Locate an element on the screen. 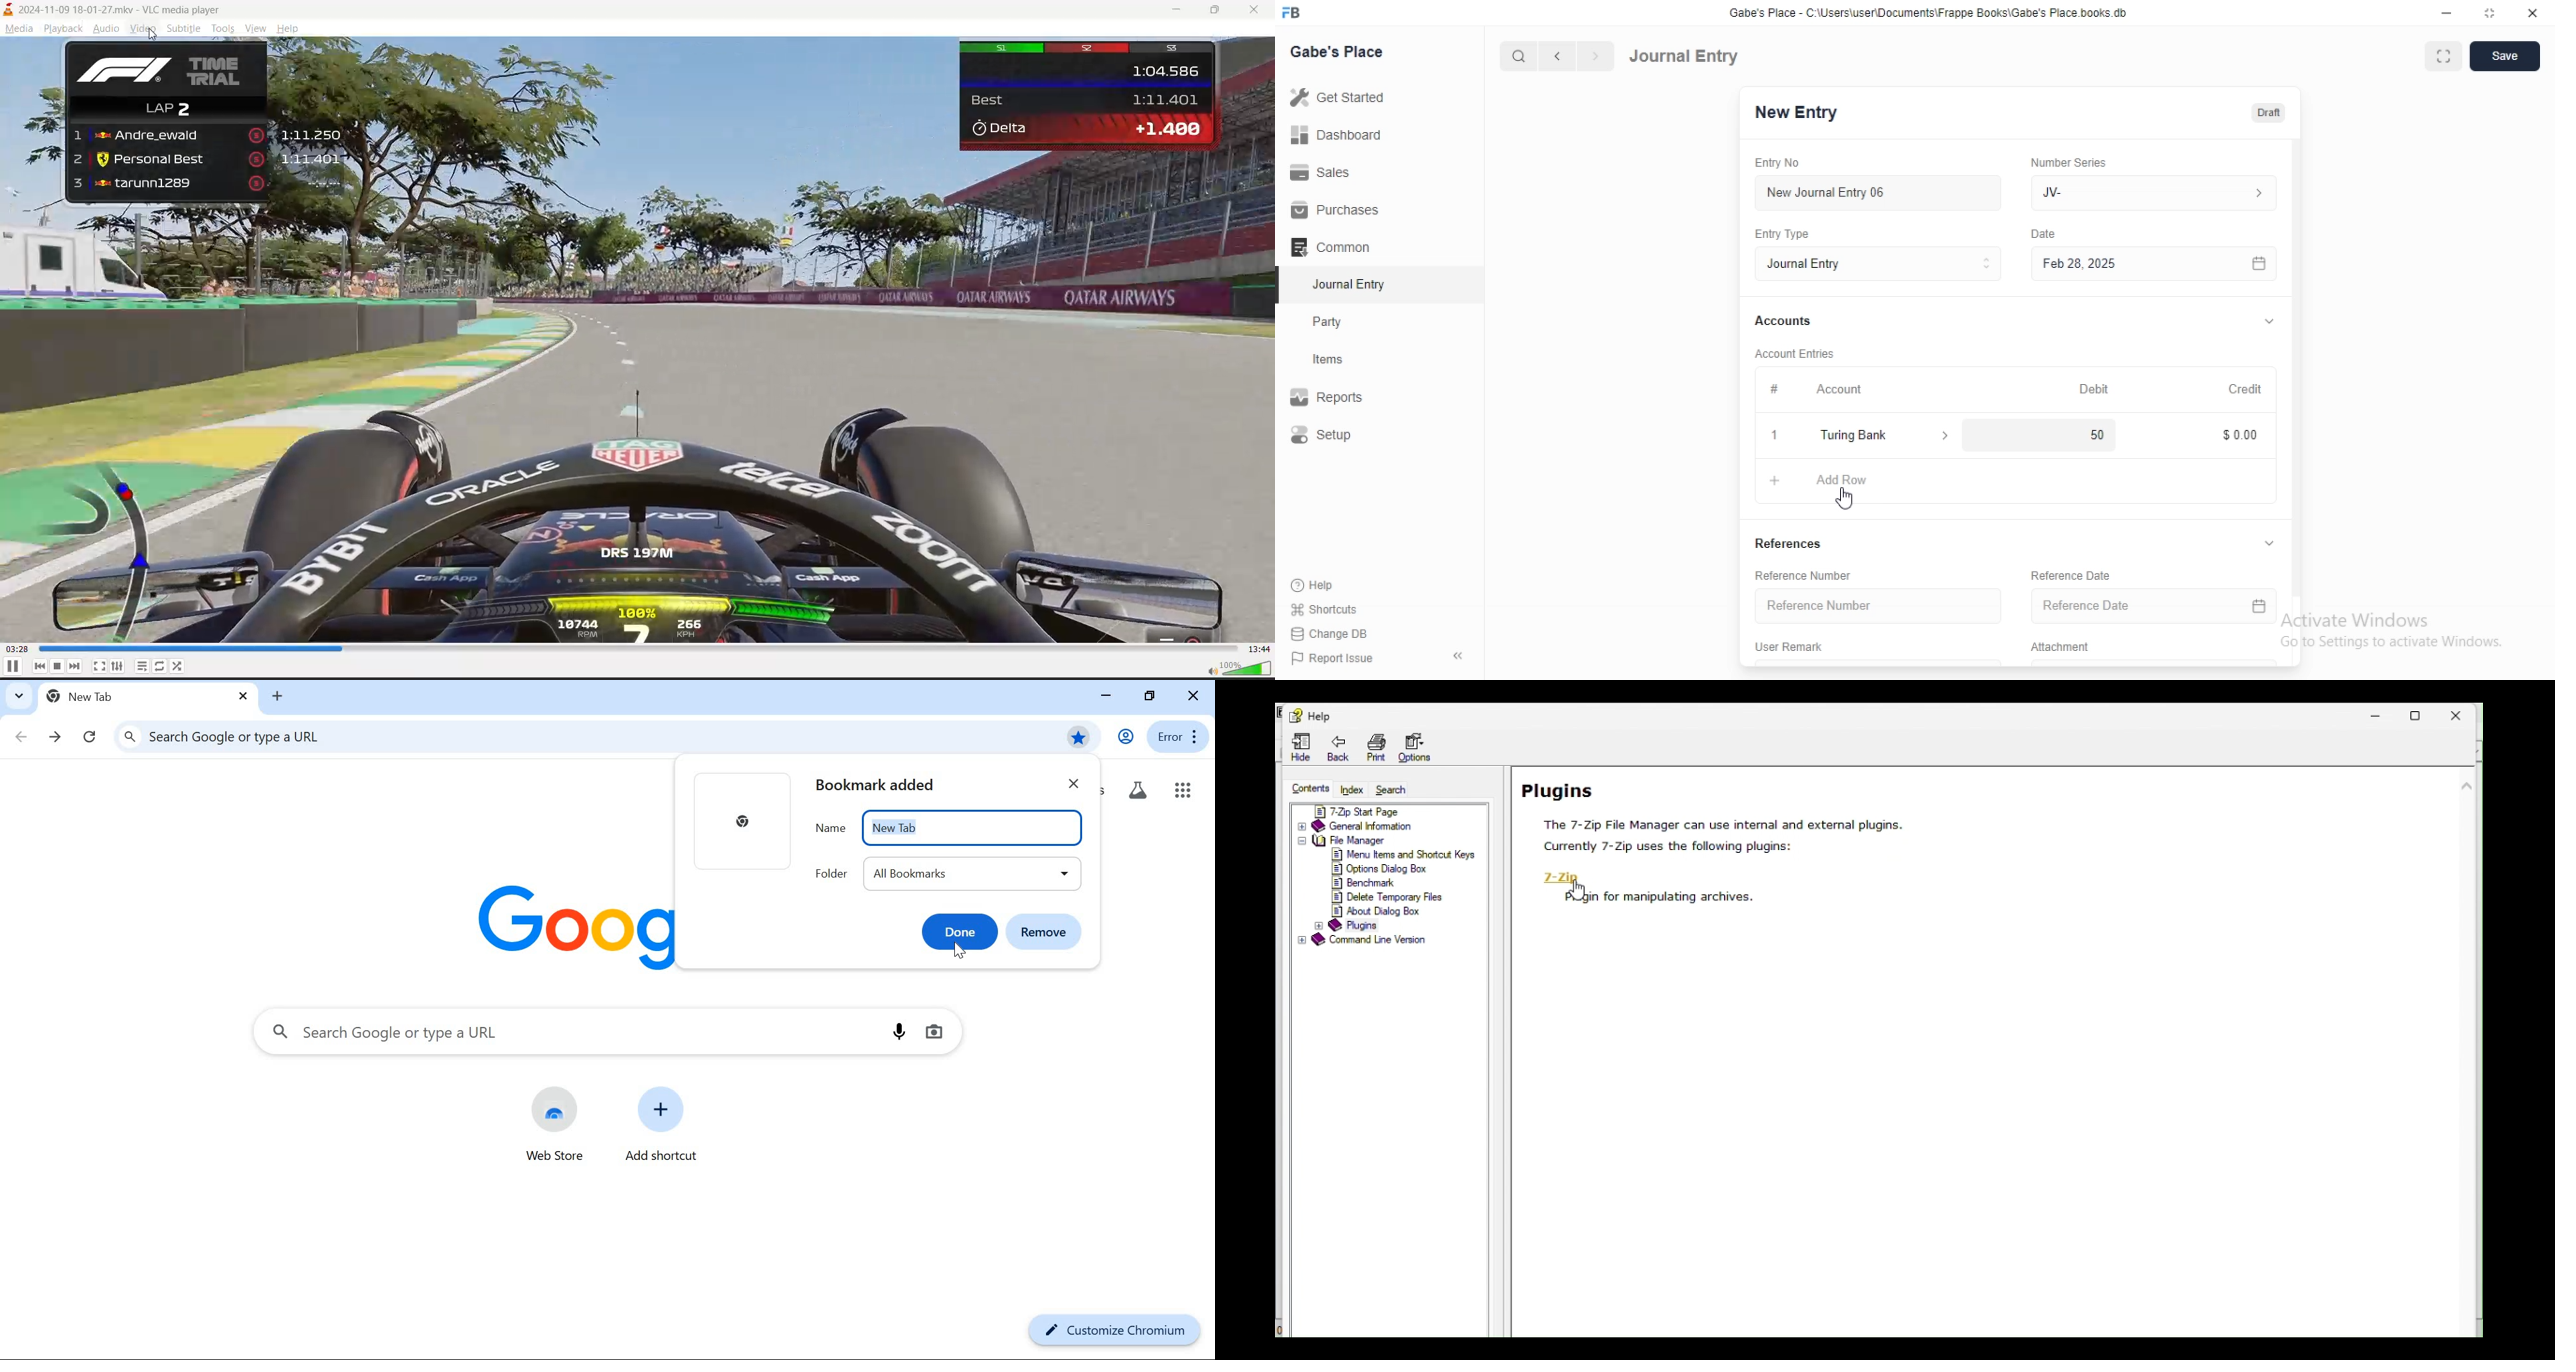 Image resolution: width=2576 pixels, height=1372 pixels. search is located at coordinates (1520, 56).